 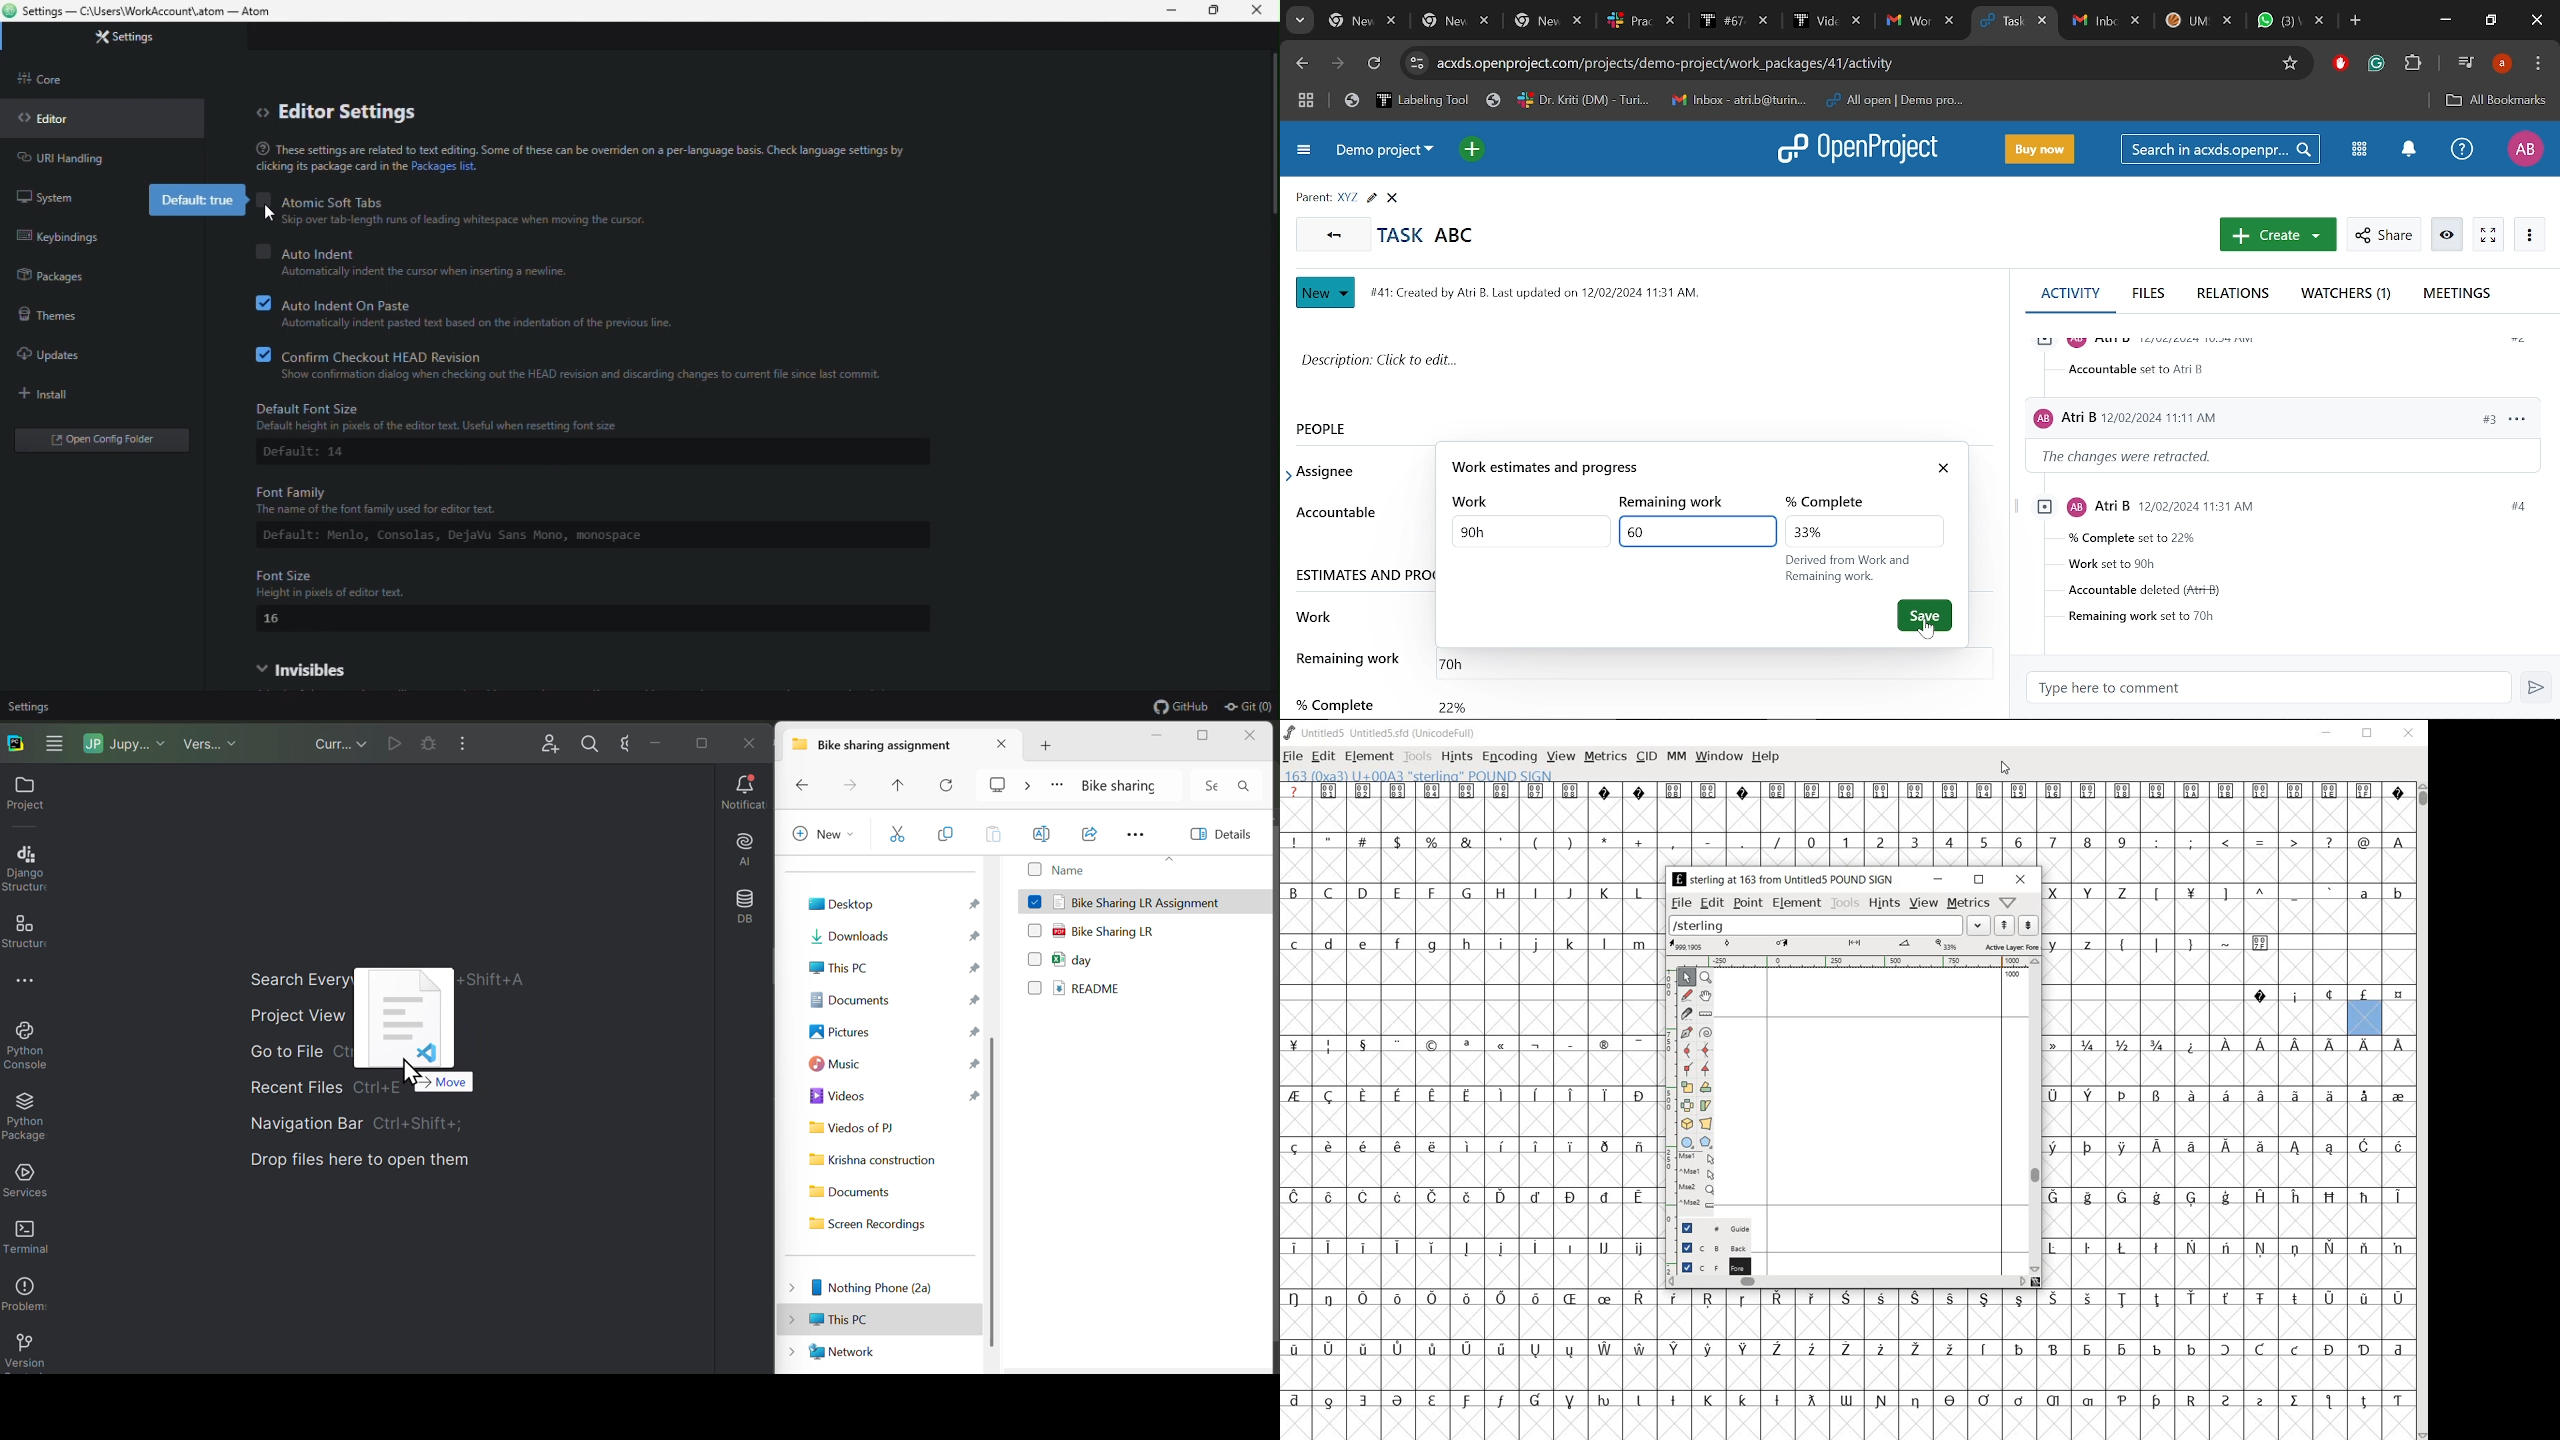 What do you see at coordinates (1298, 891) in the screenshot?
I see `B` at bounding box center [1298, 891].